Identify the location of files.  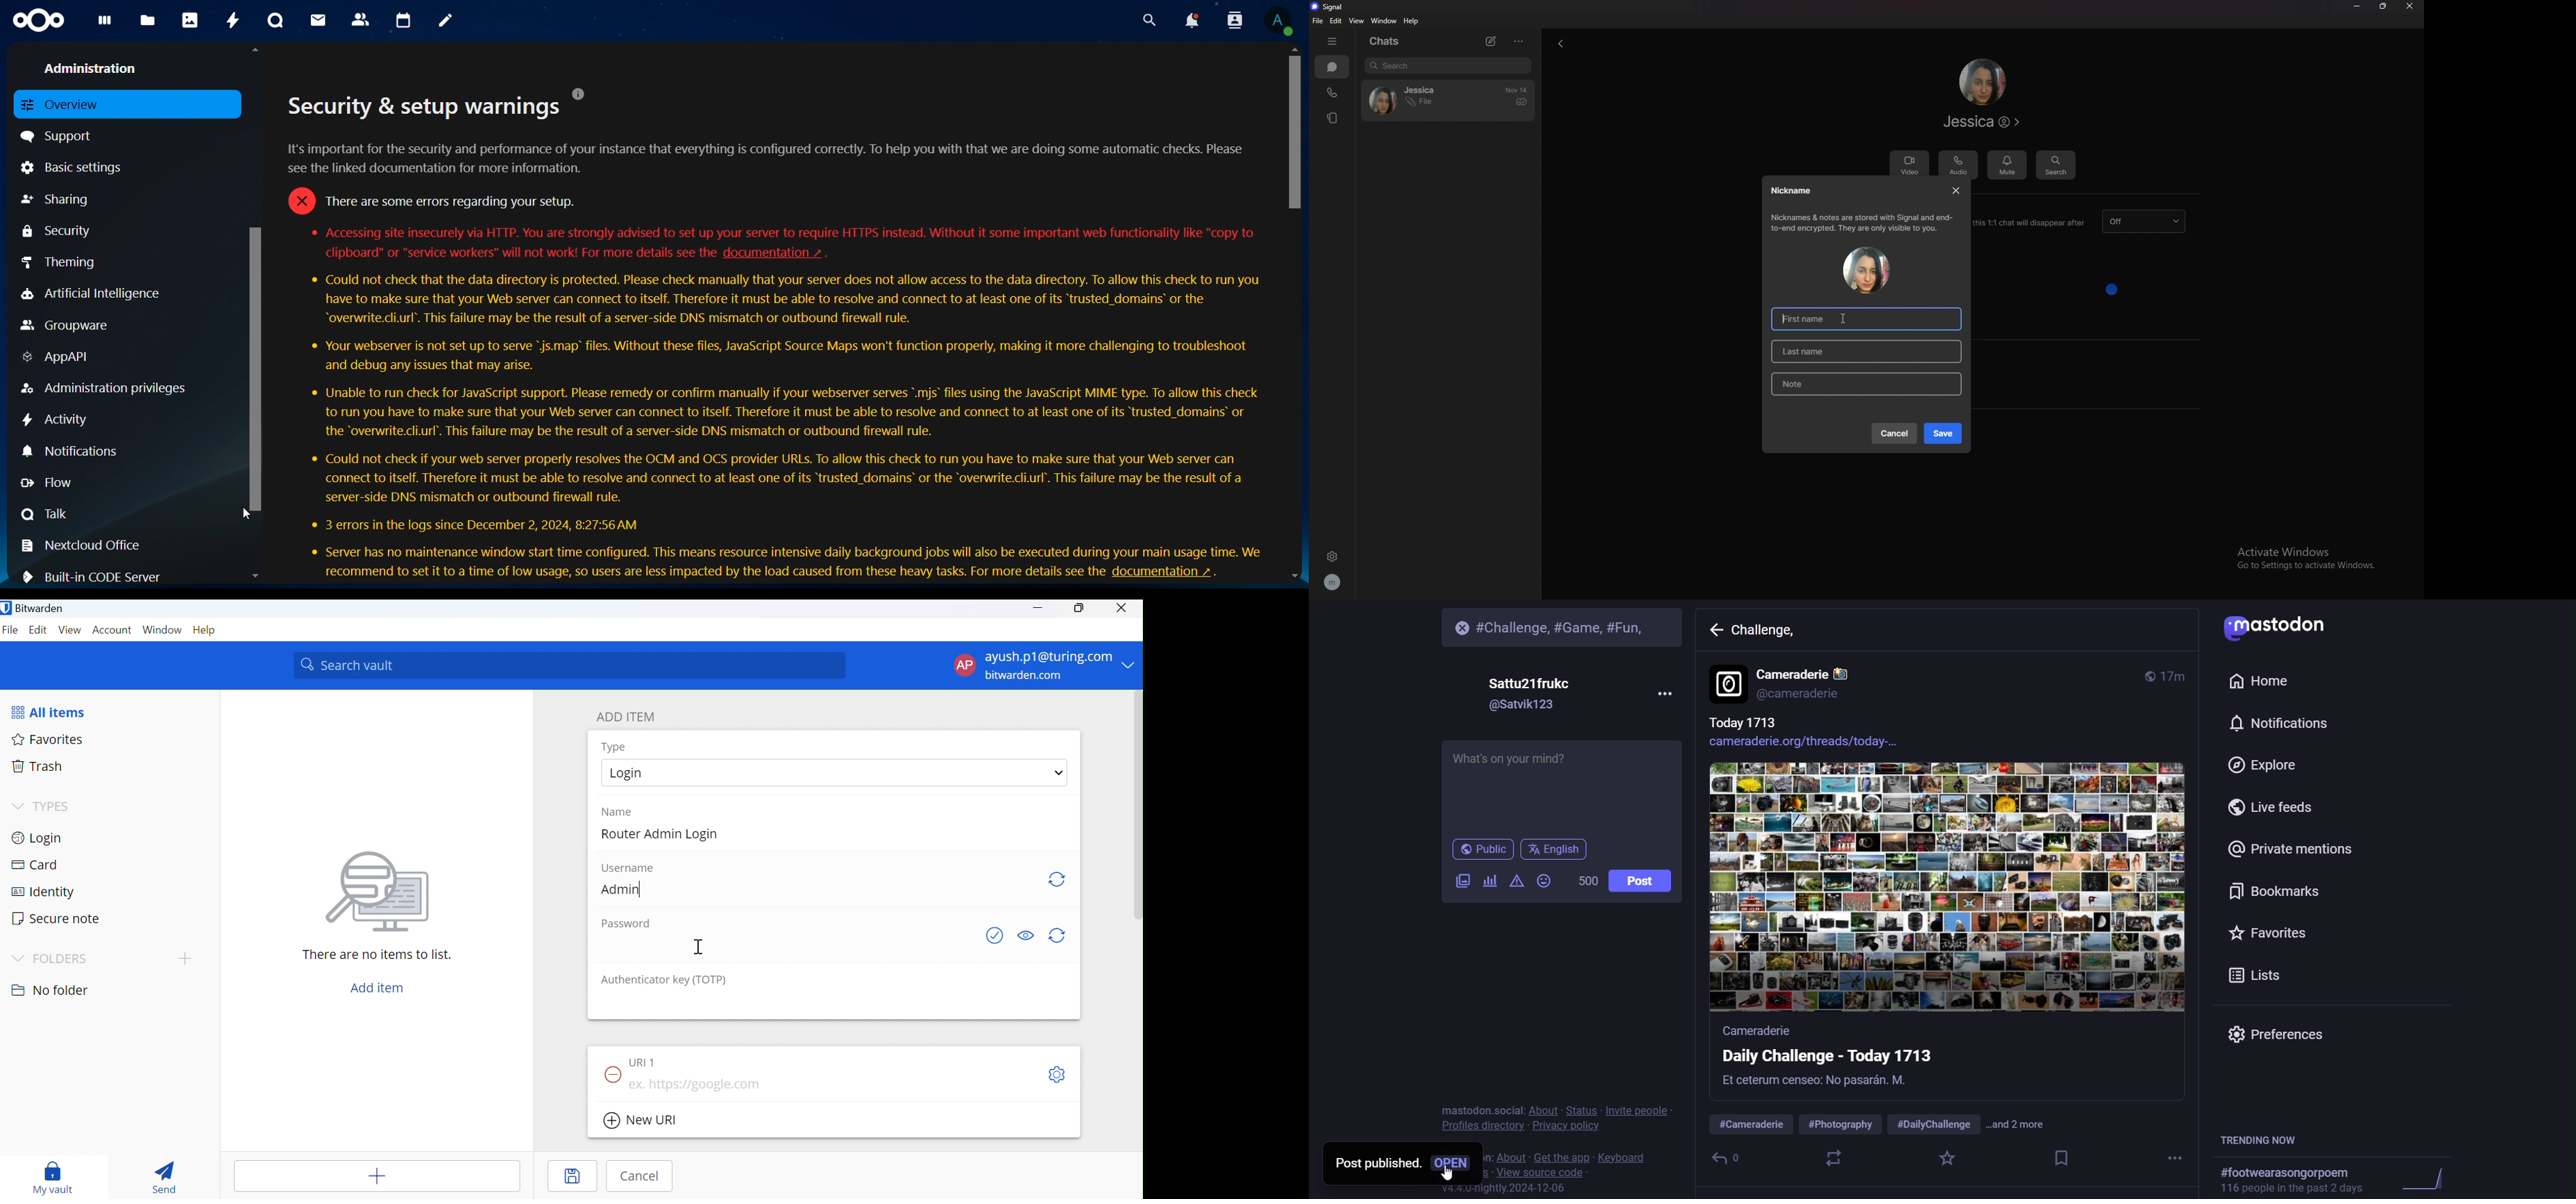
(148, 22).